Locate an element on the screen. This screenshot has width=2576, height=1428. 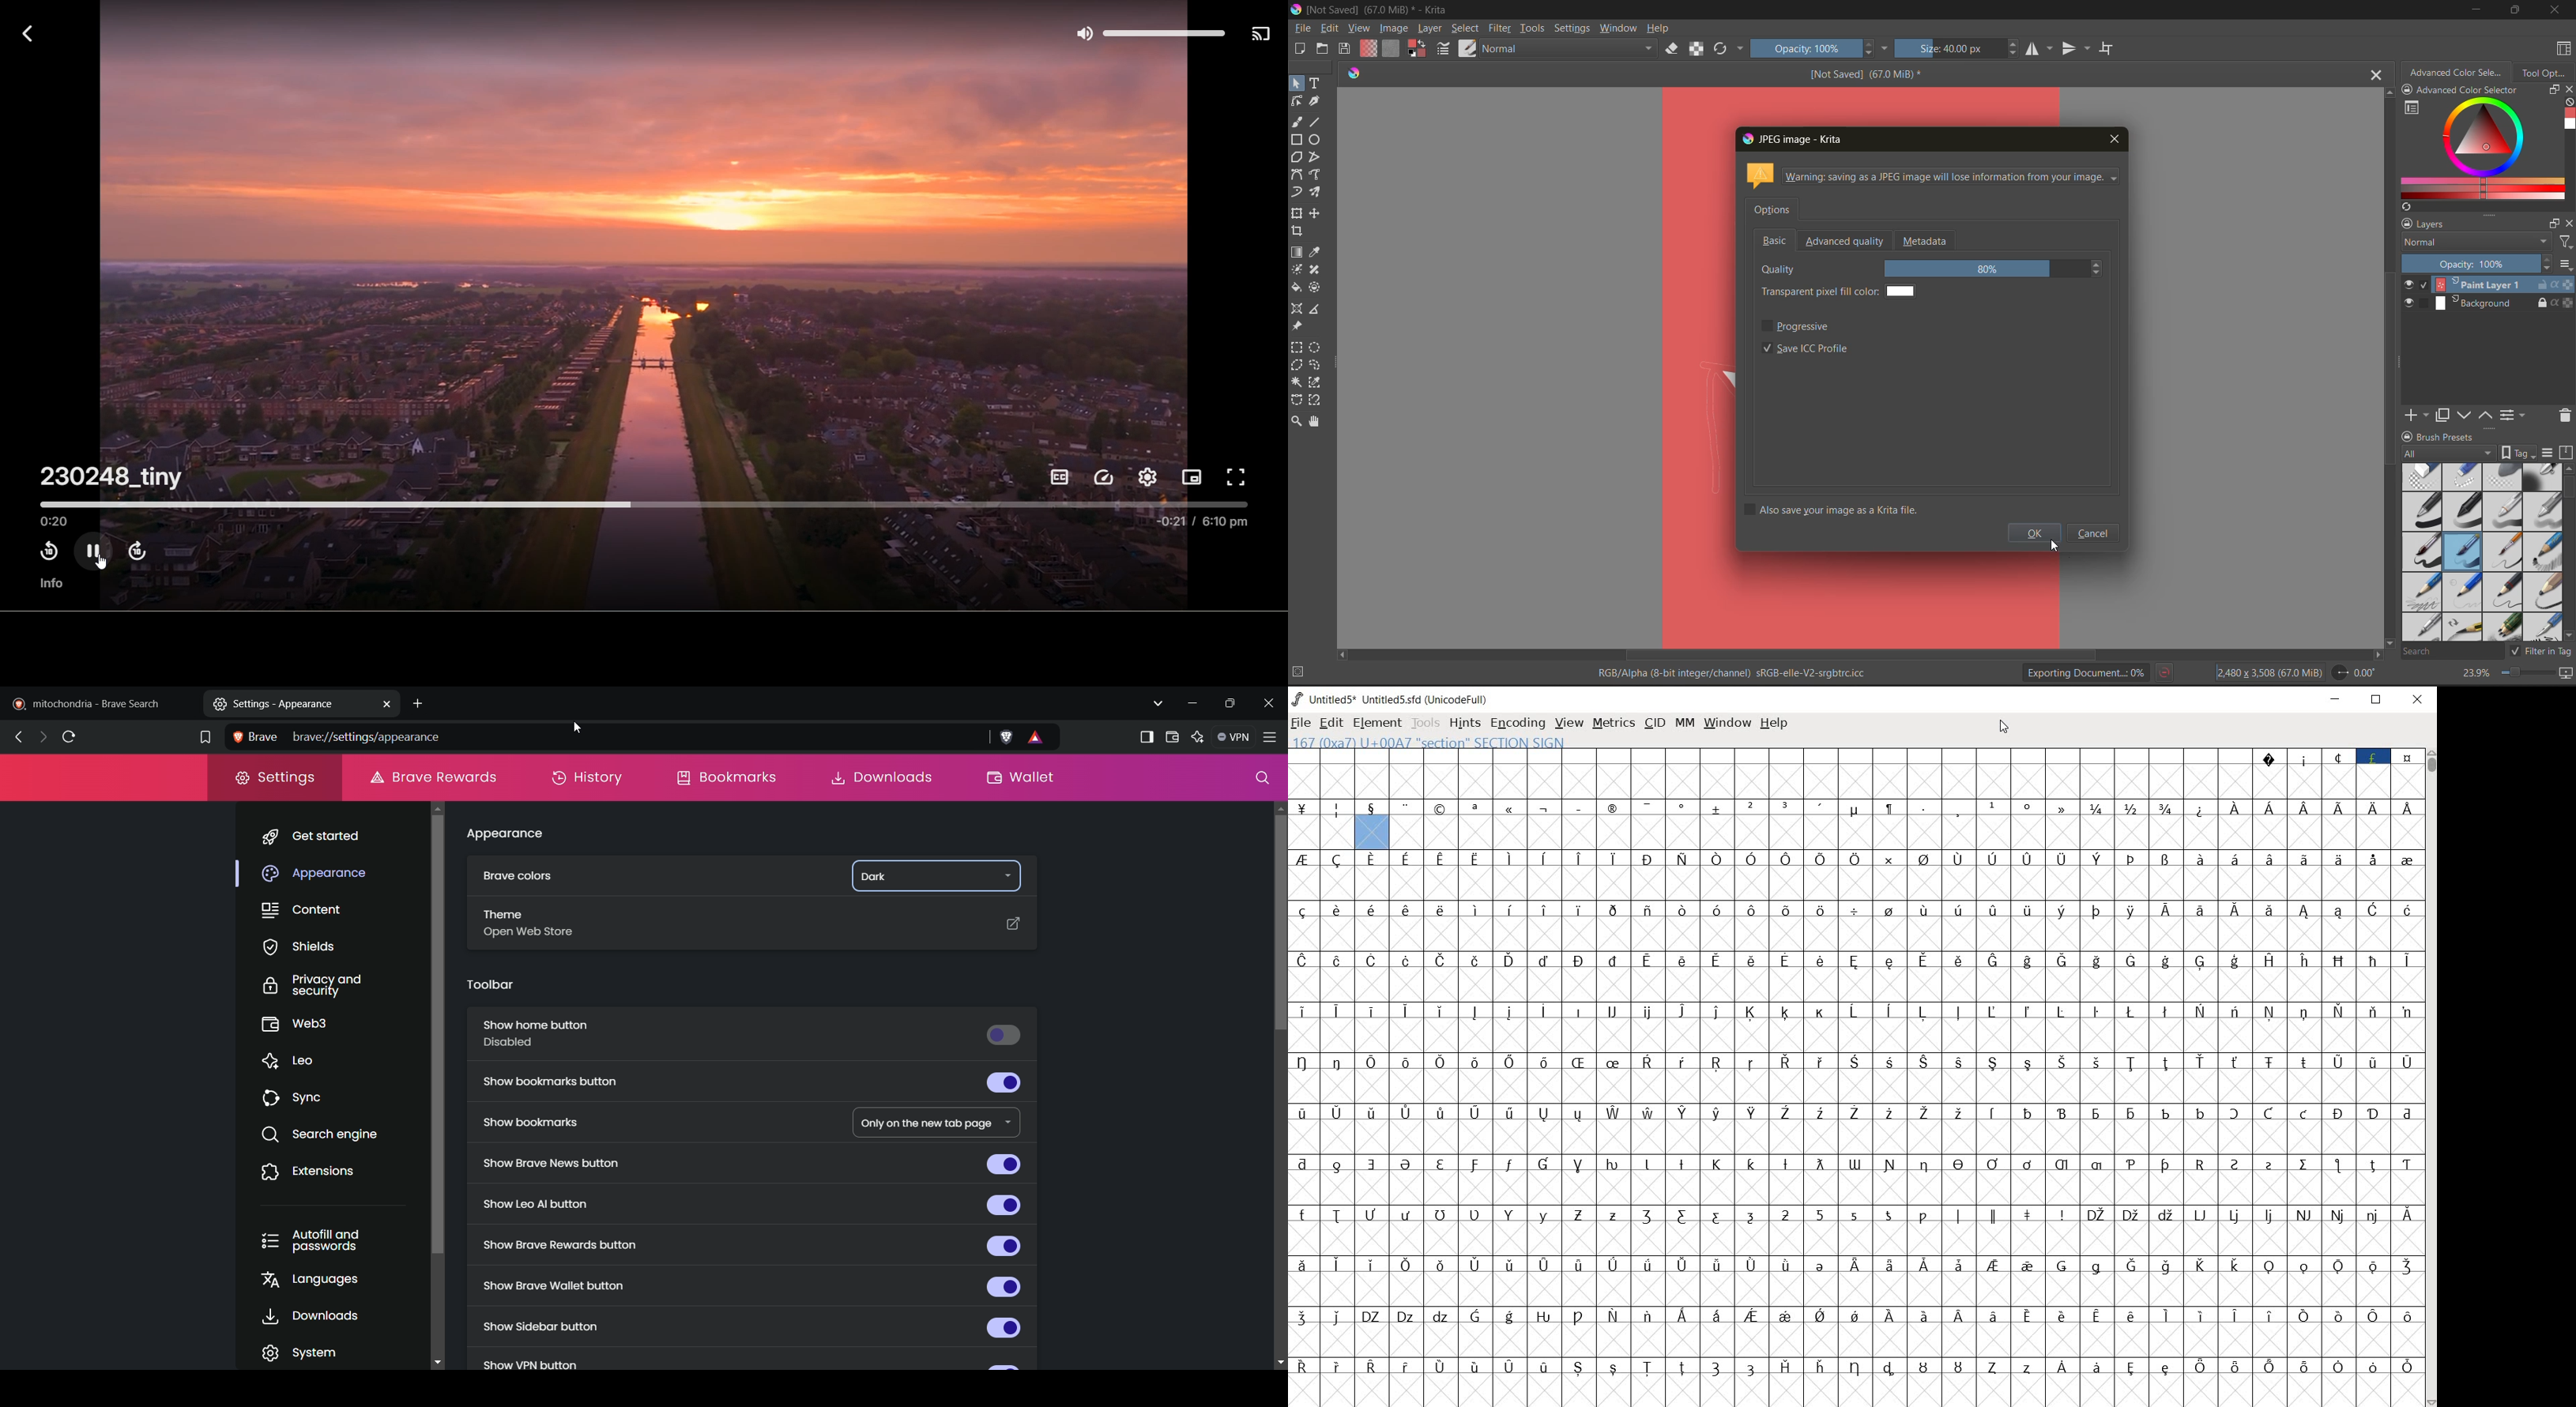
special letters is located at coordinates (1861, 857).